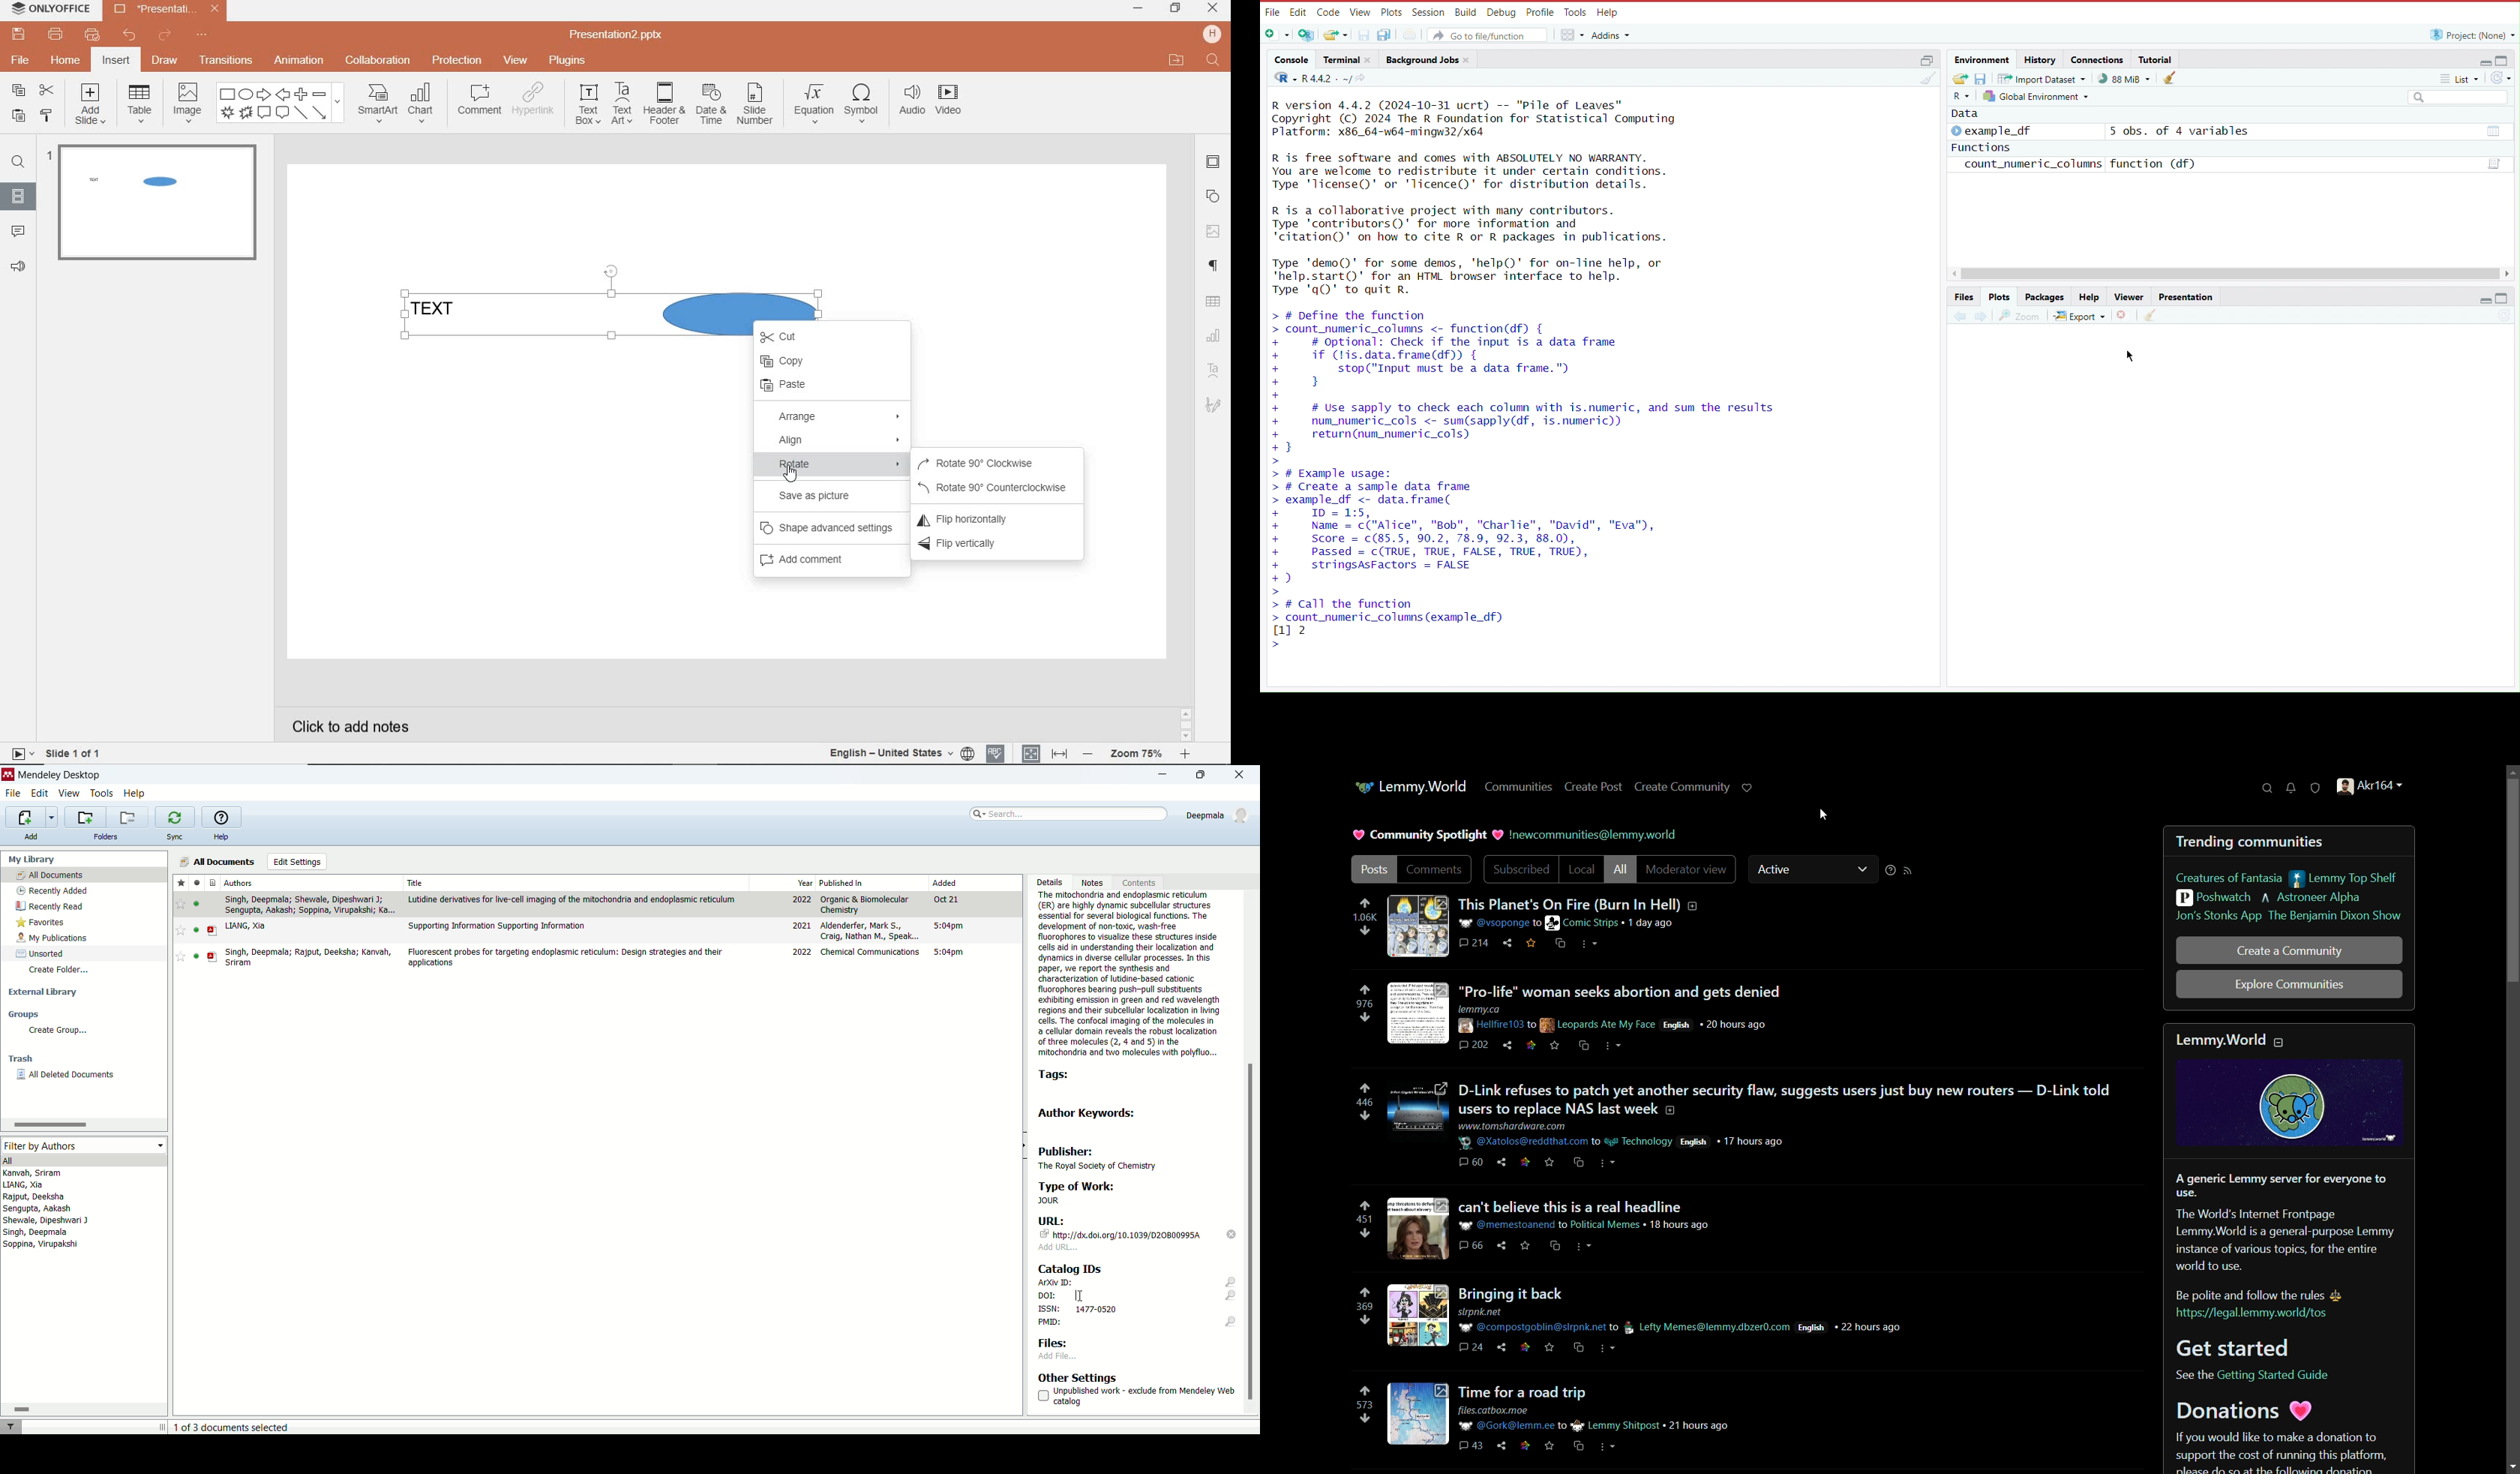 The height and width of the screenshot is (1484, 2520). I want to click on unread, so click(196, 930).